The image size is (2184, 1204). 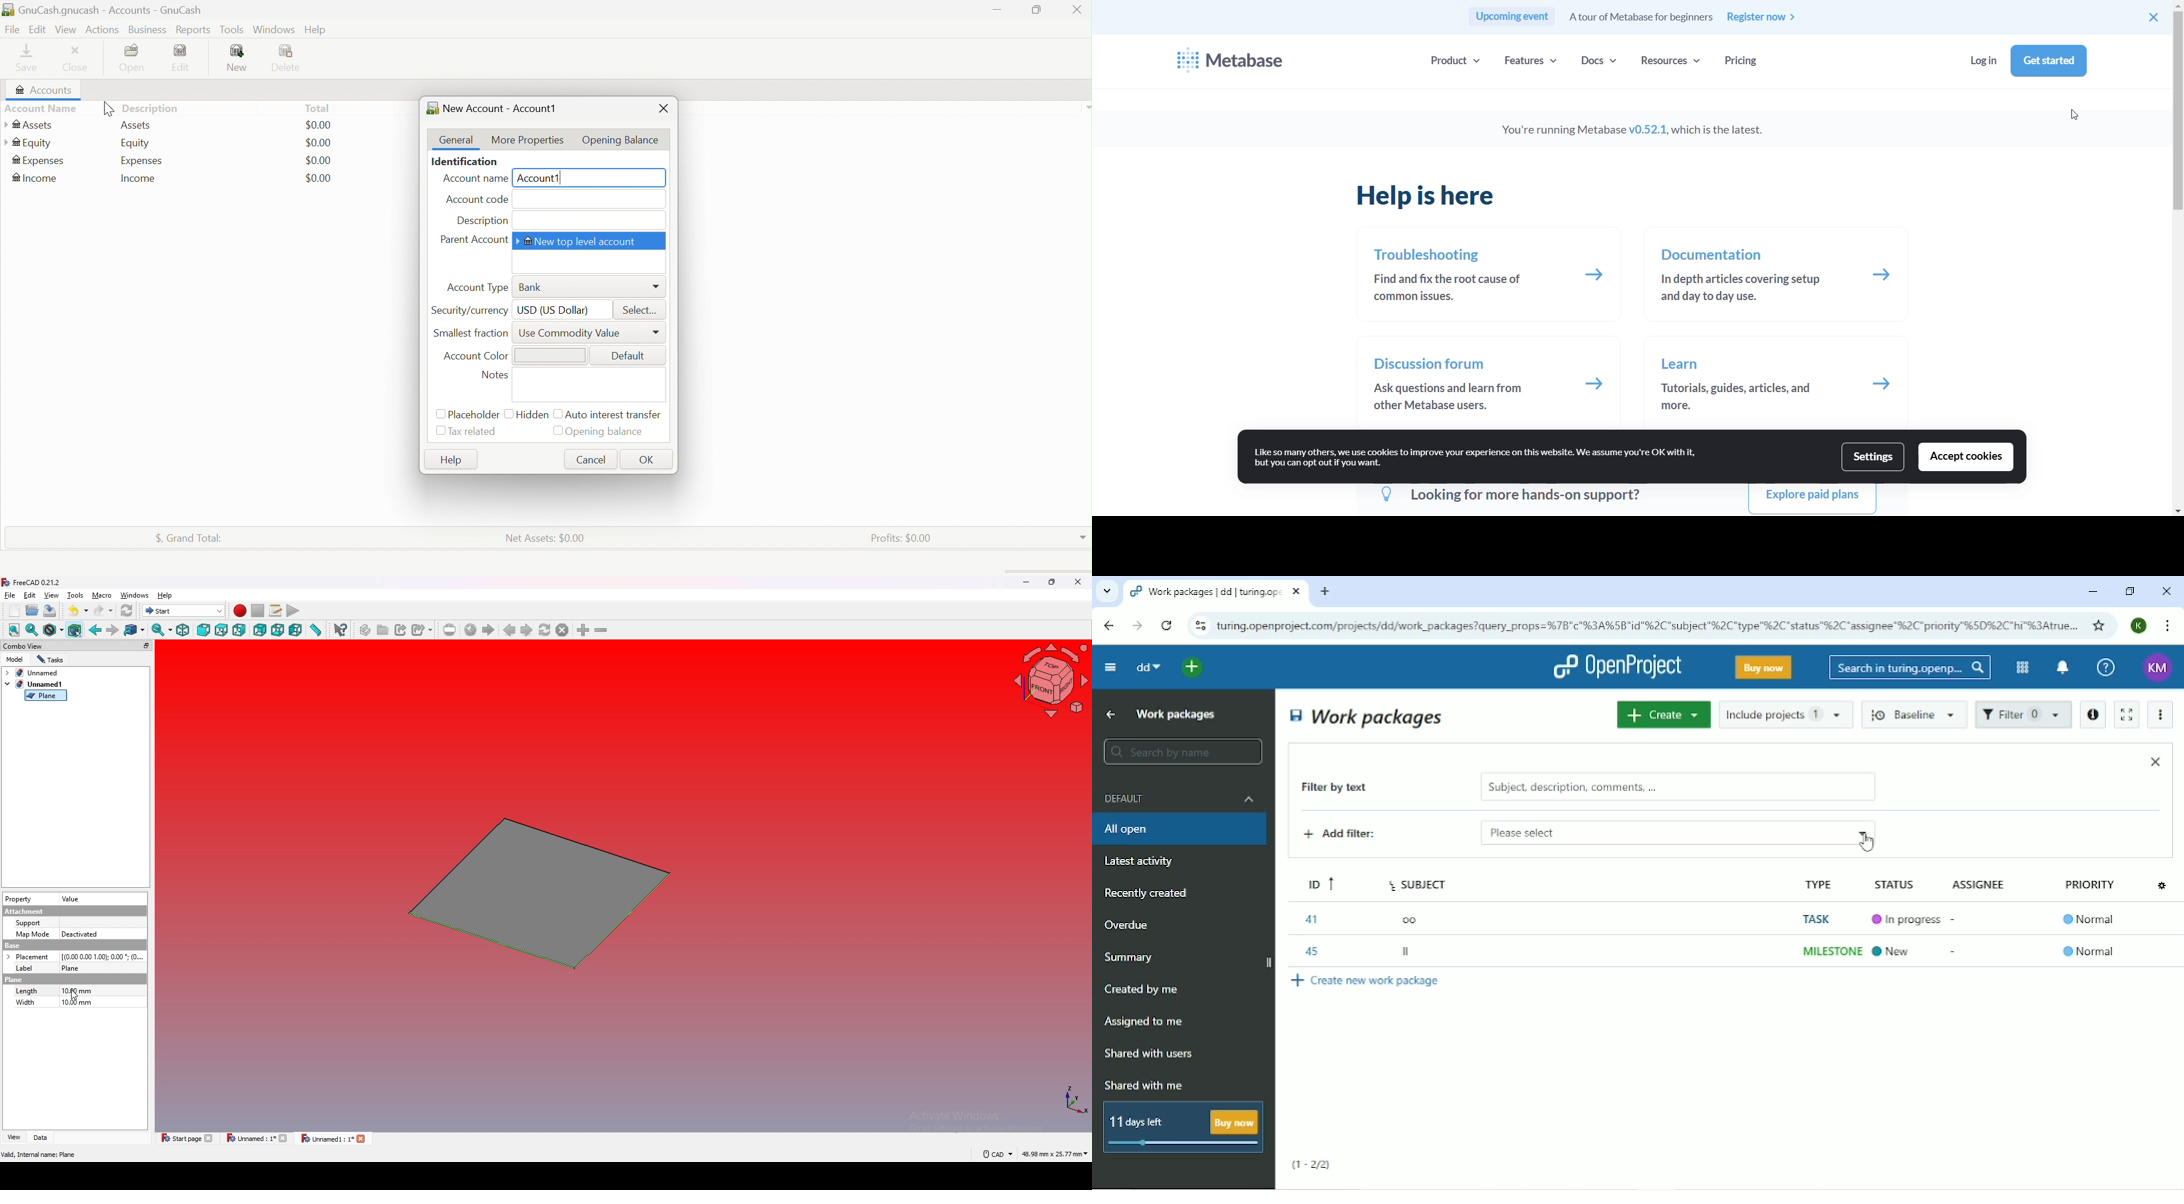 What do you see at coordinates (29, 125) in the screenshot?
I see `Assets` at bounding box center [29, 125].